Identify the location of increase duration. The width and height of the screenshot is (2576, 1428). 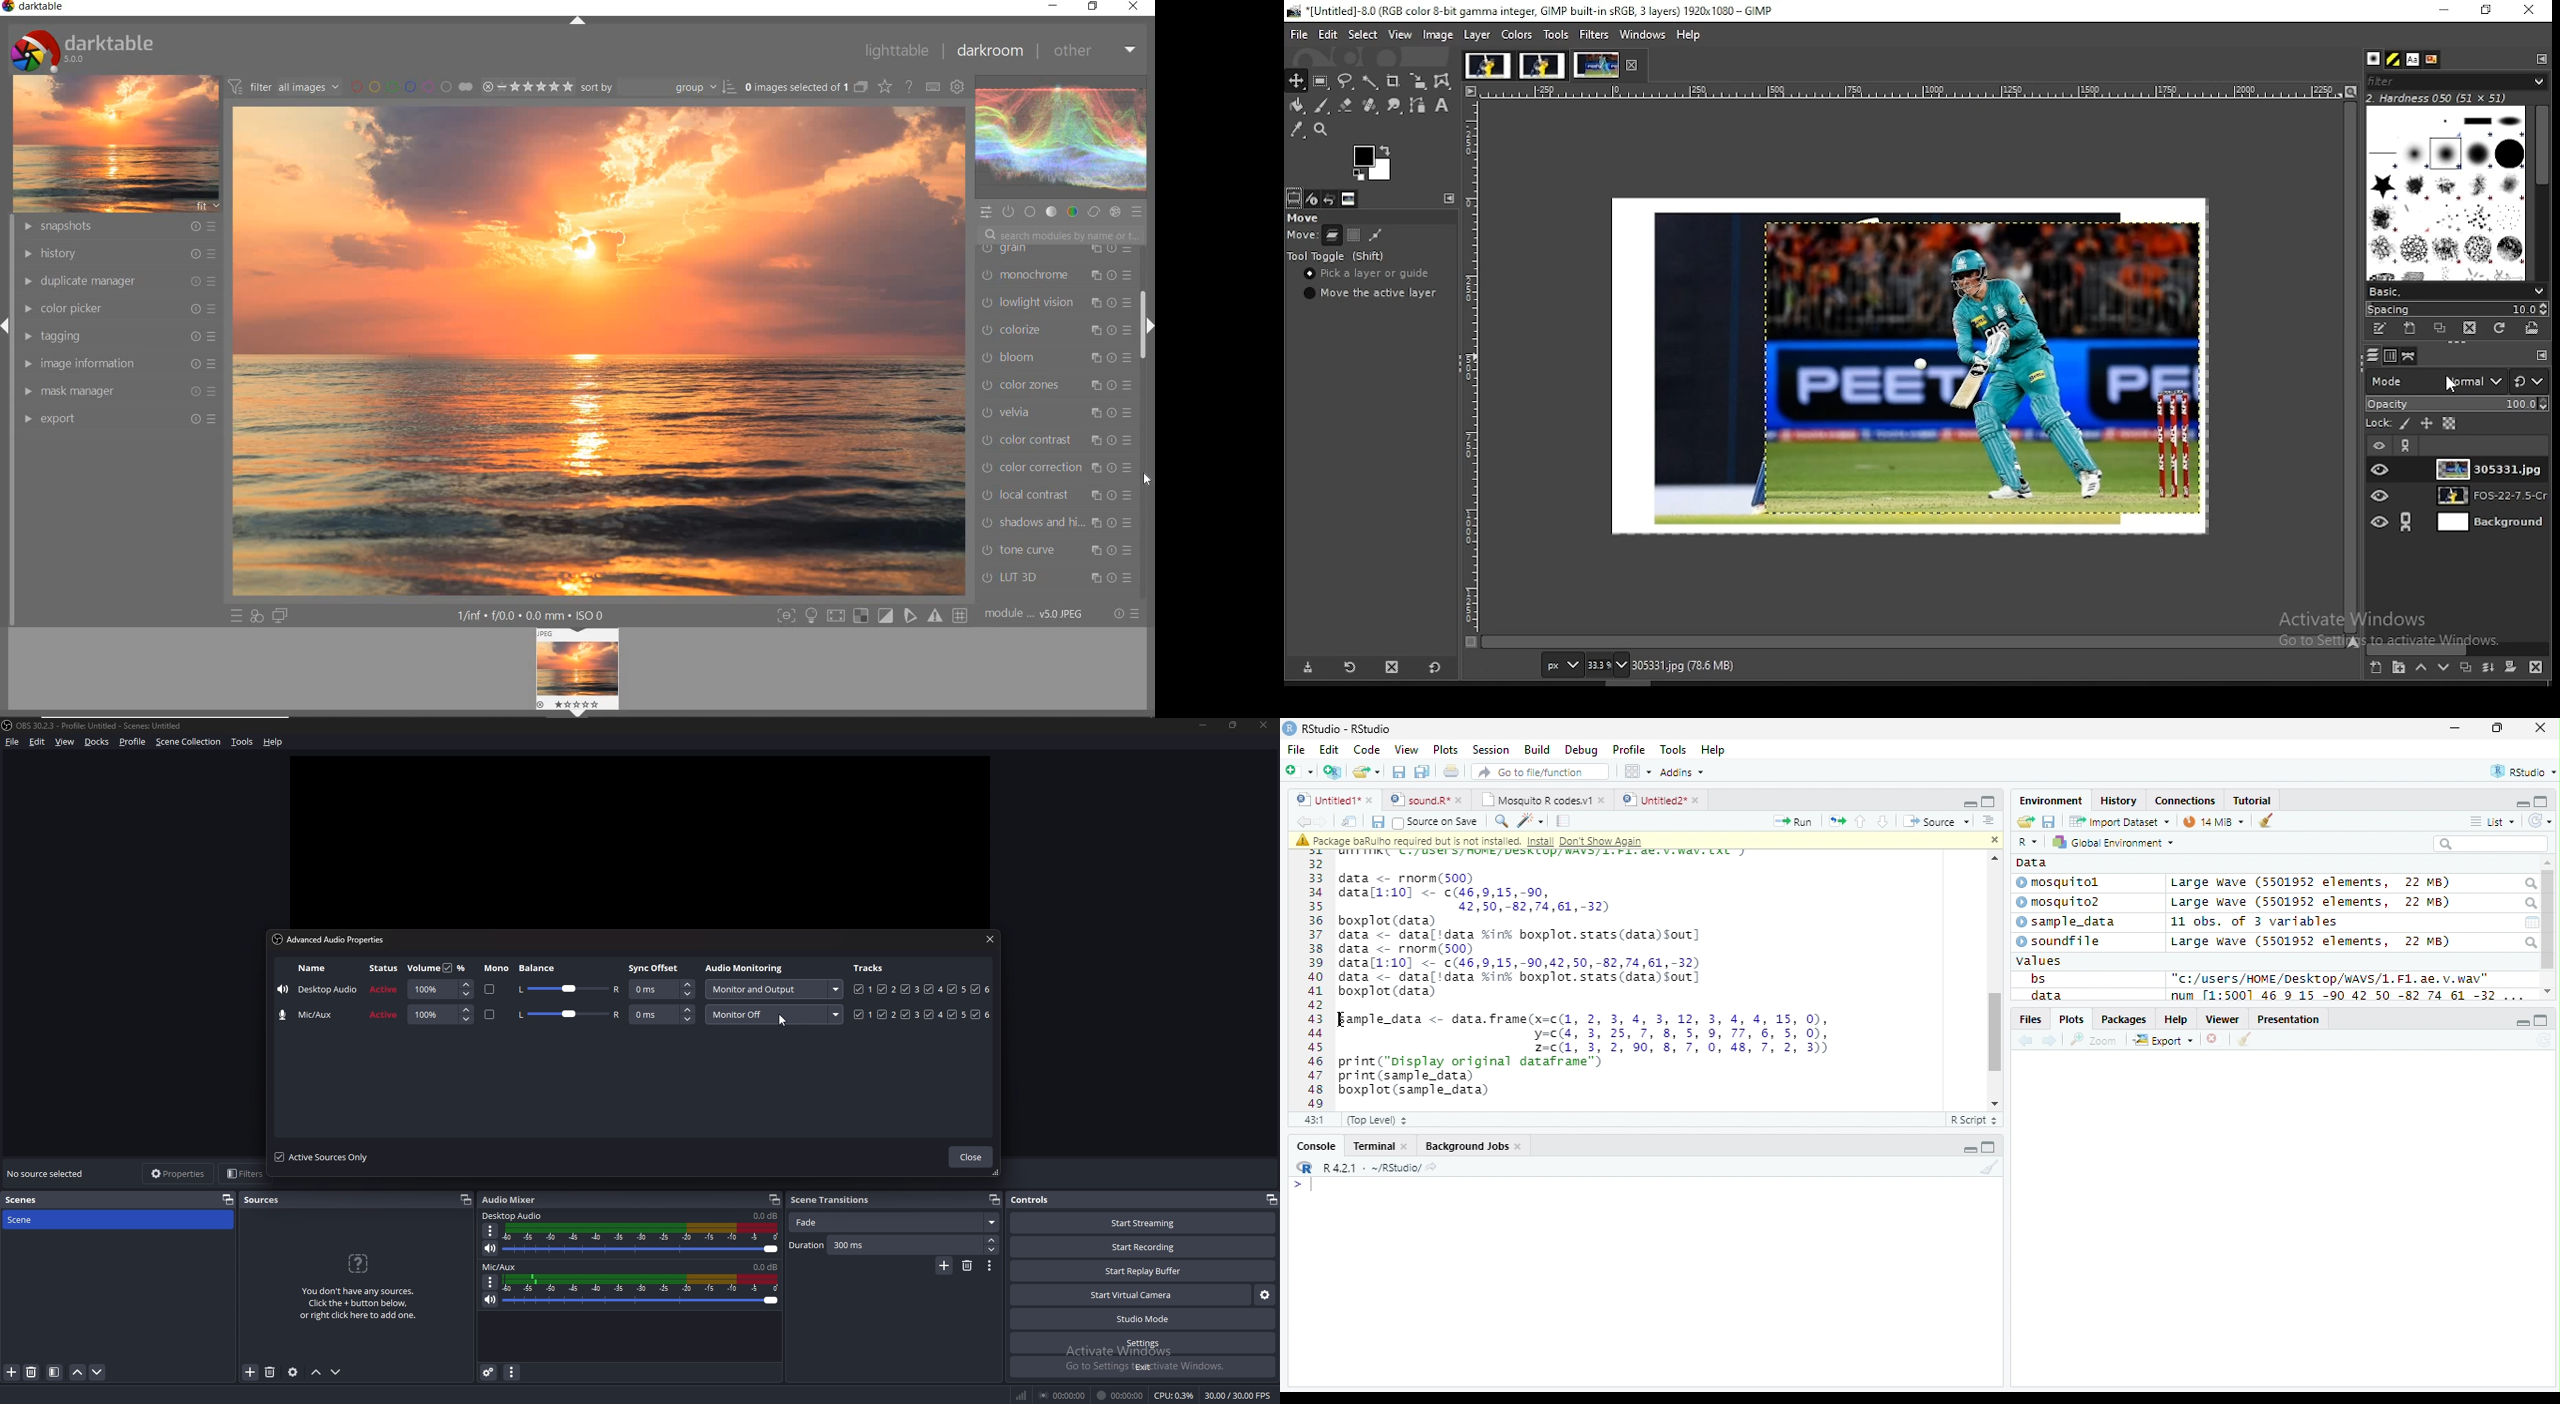
(991, 1240).